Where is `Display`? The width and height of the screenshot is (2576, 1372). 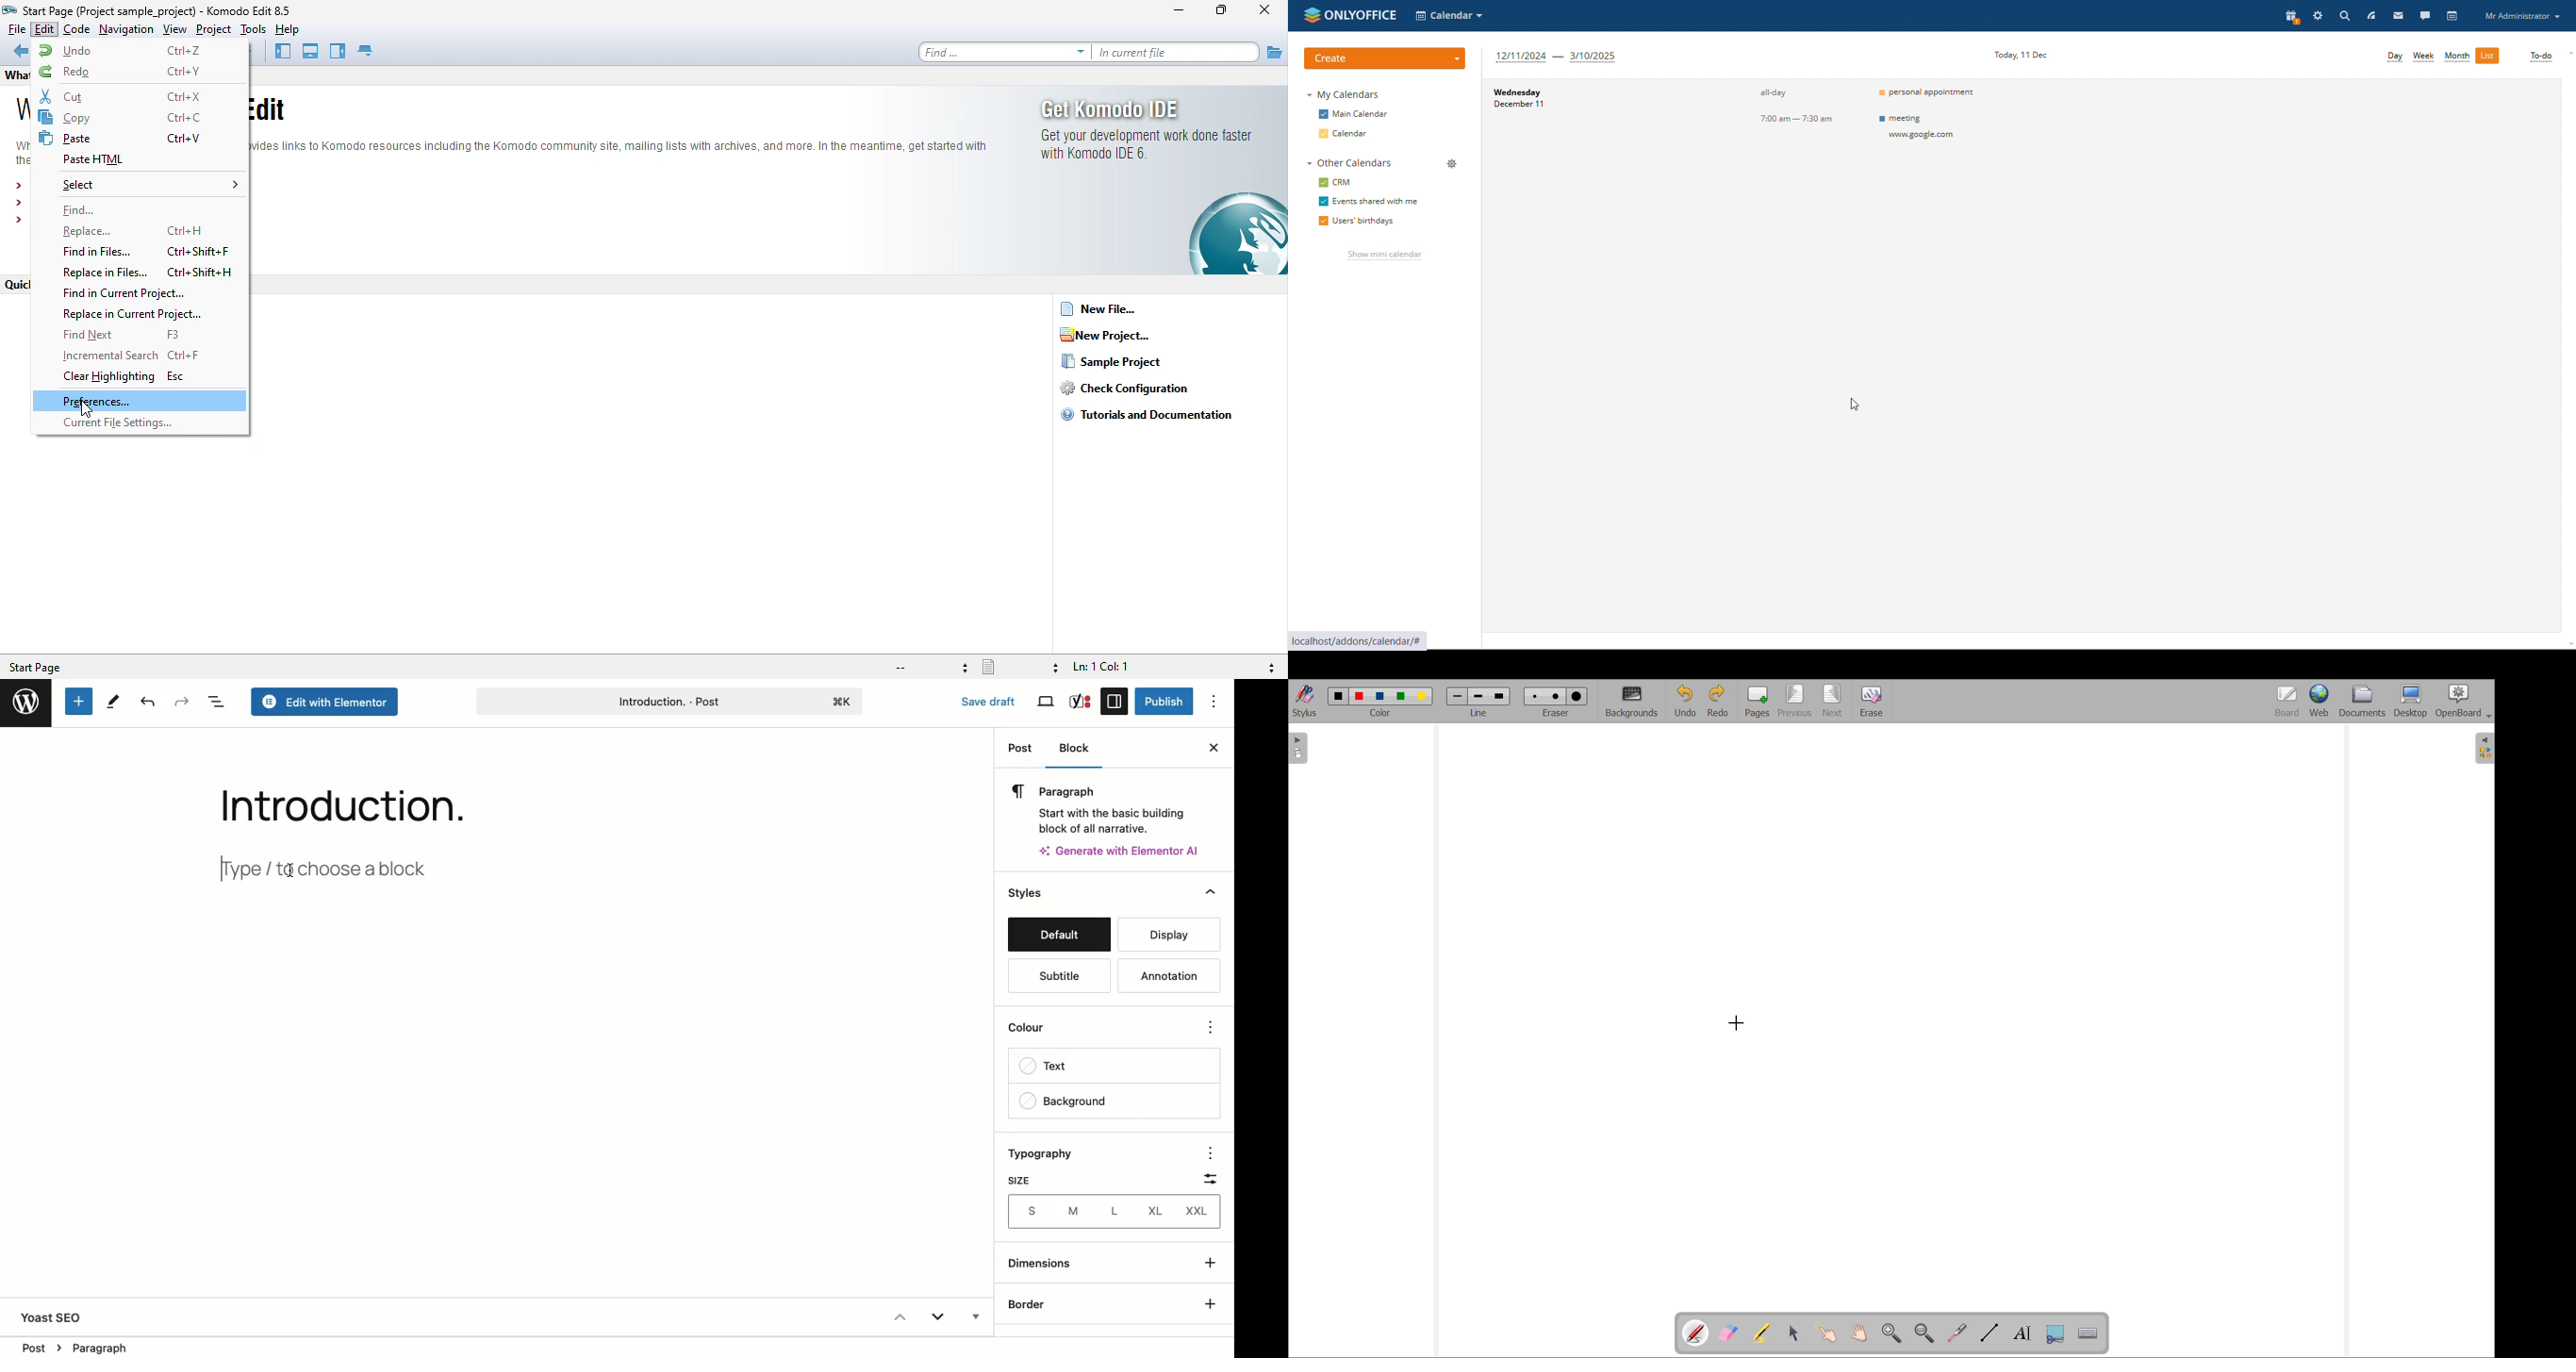 Display is located at coordinates (1163, 934).